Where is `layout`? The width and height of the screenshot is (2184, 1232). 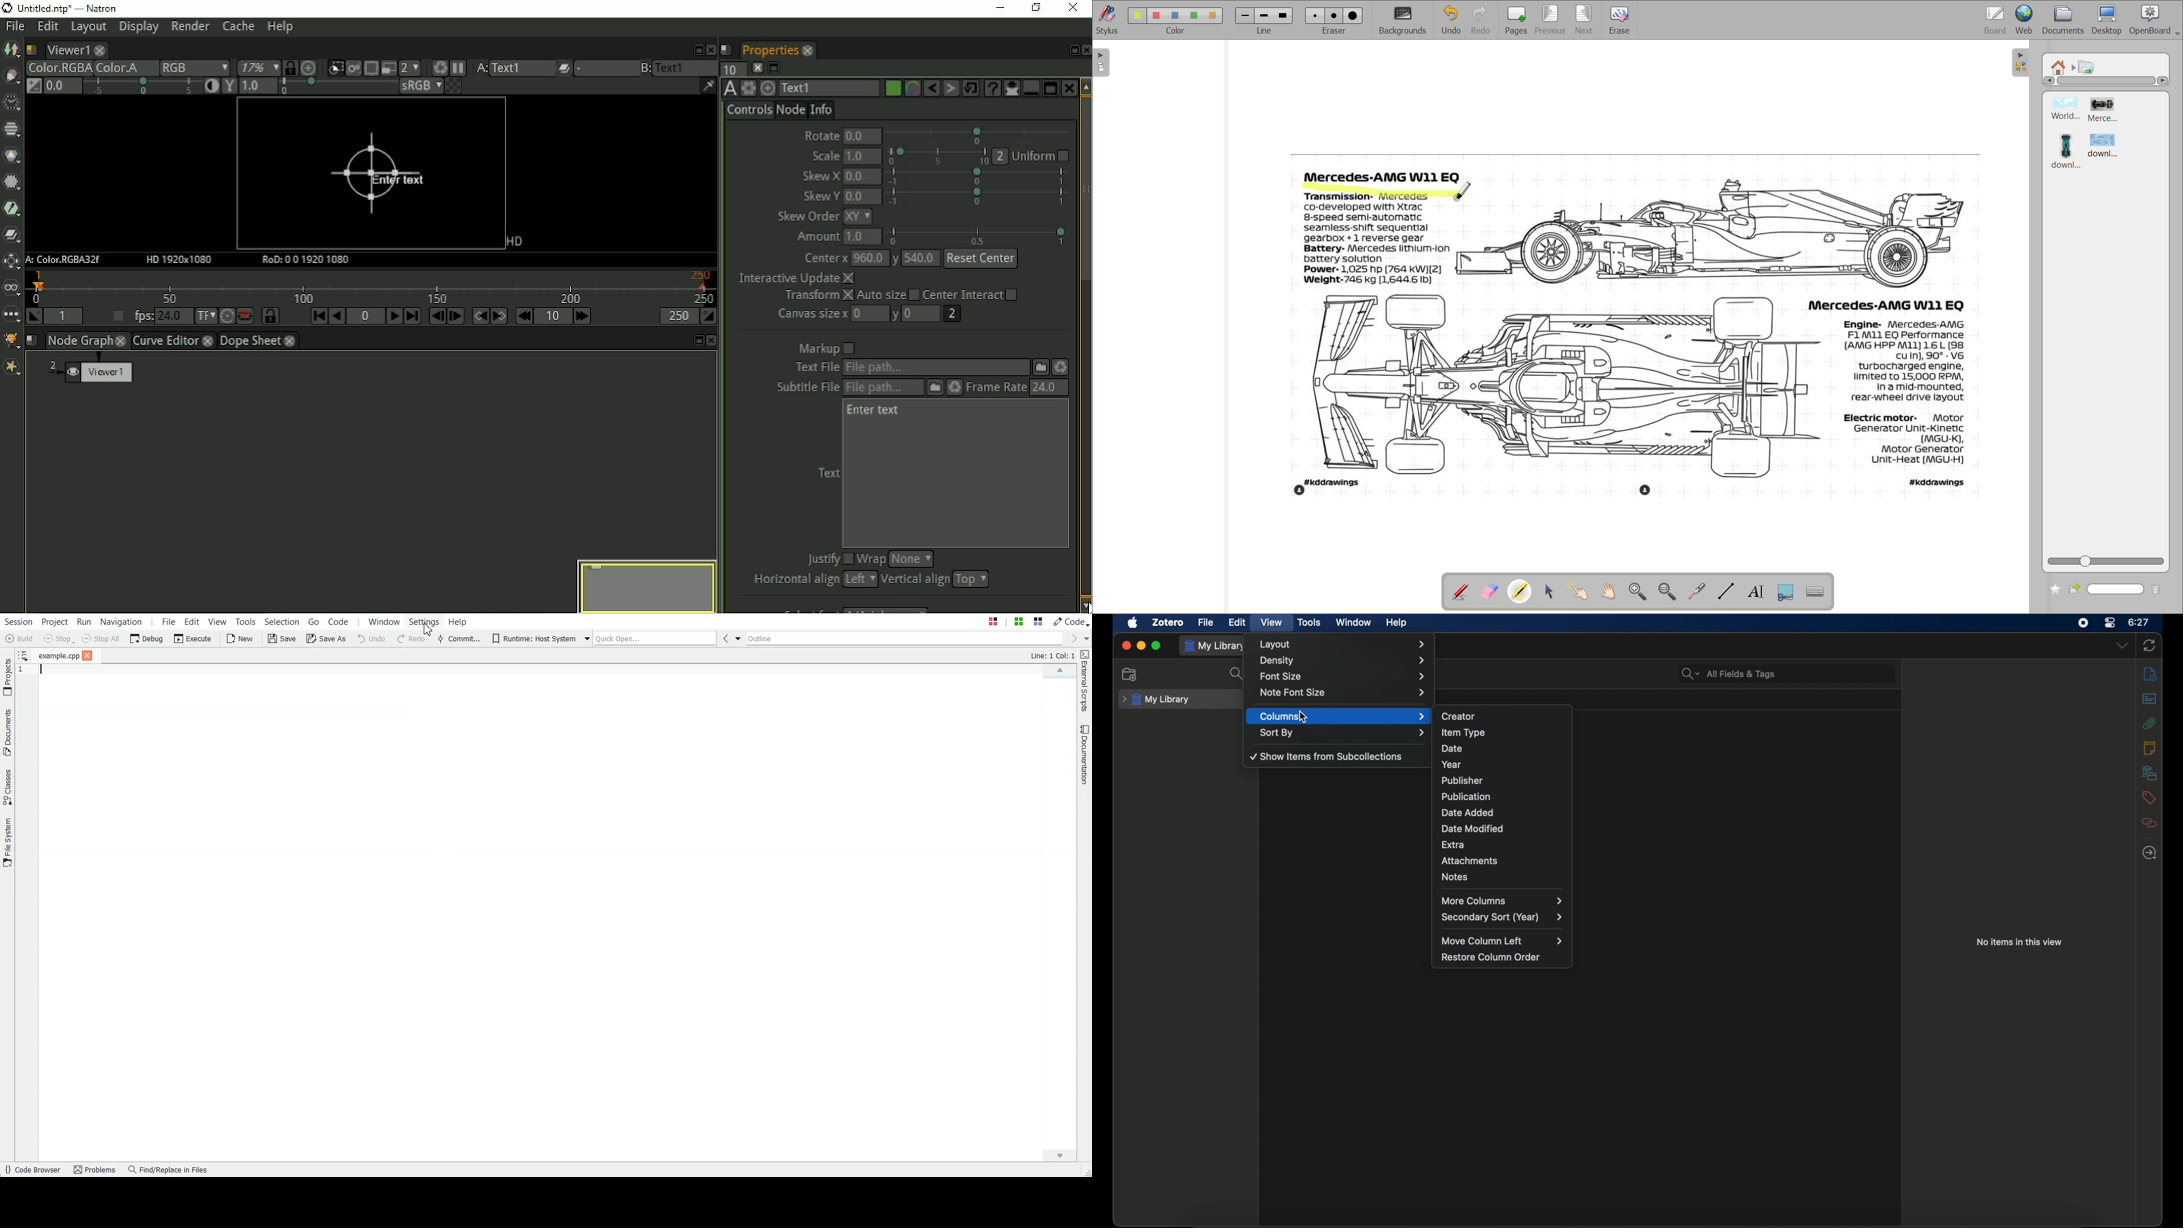 layout is located at coordinates (1342, 644).